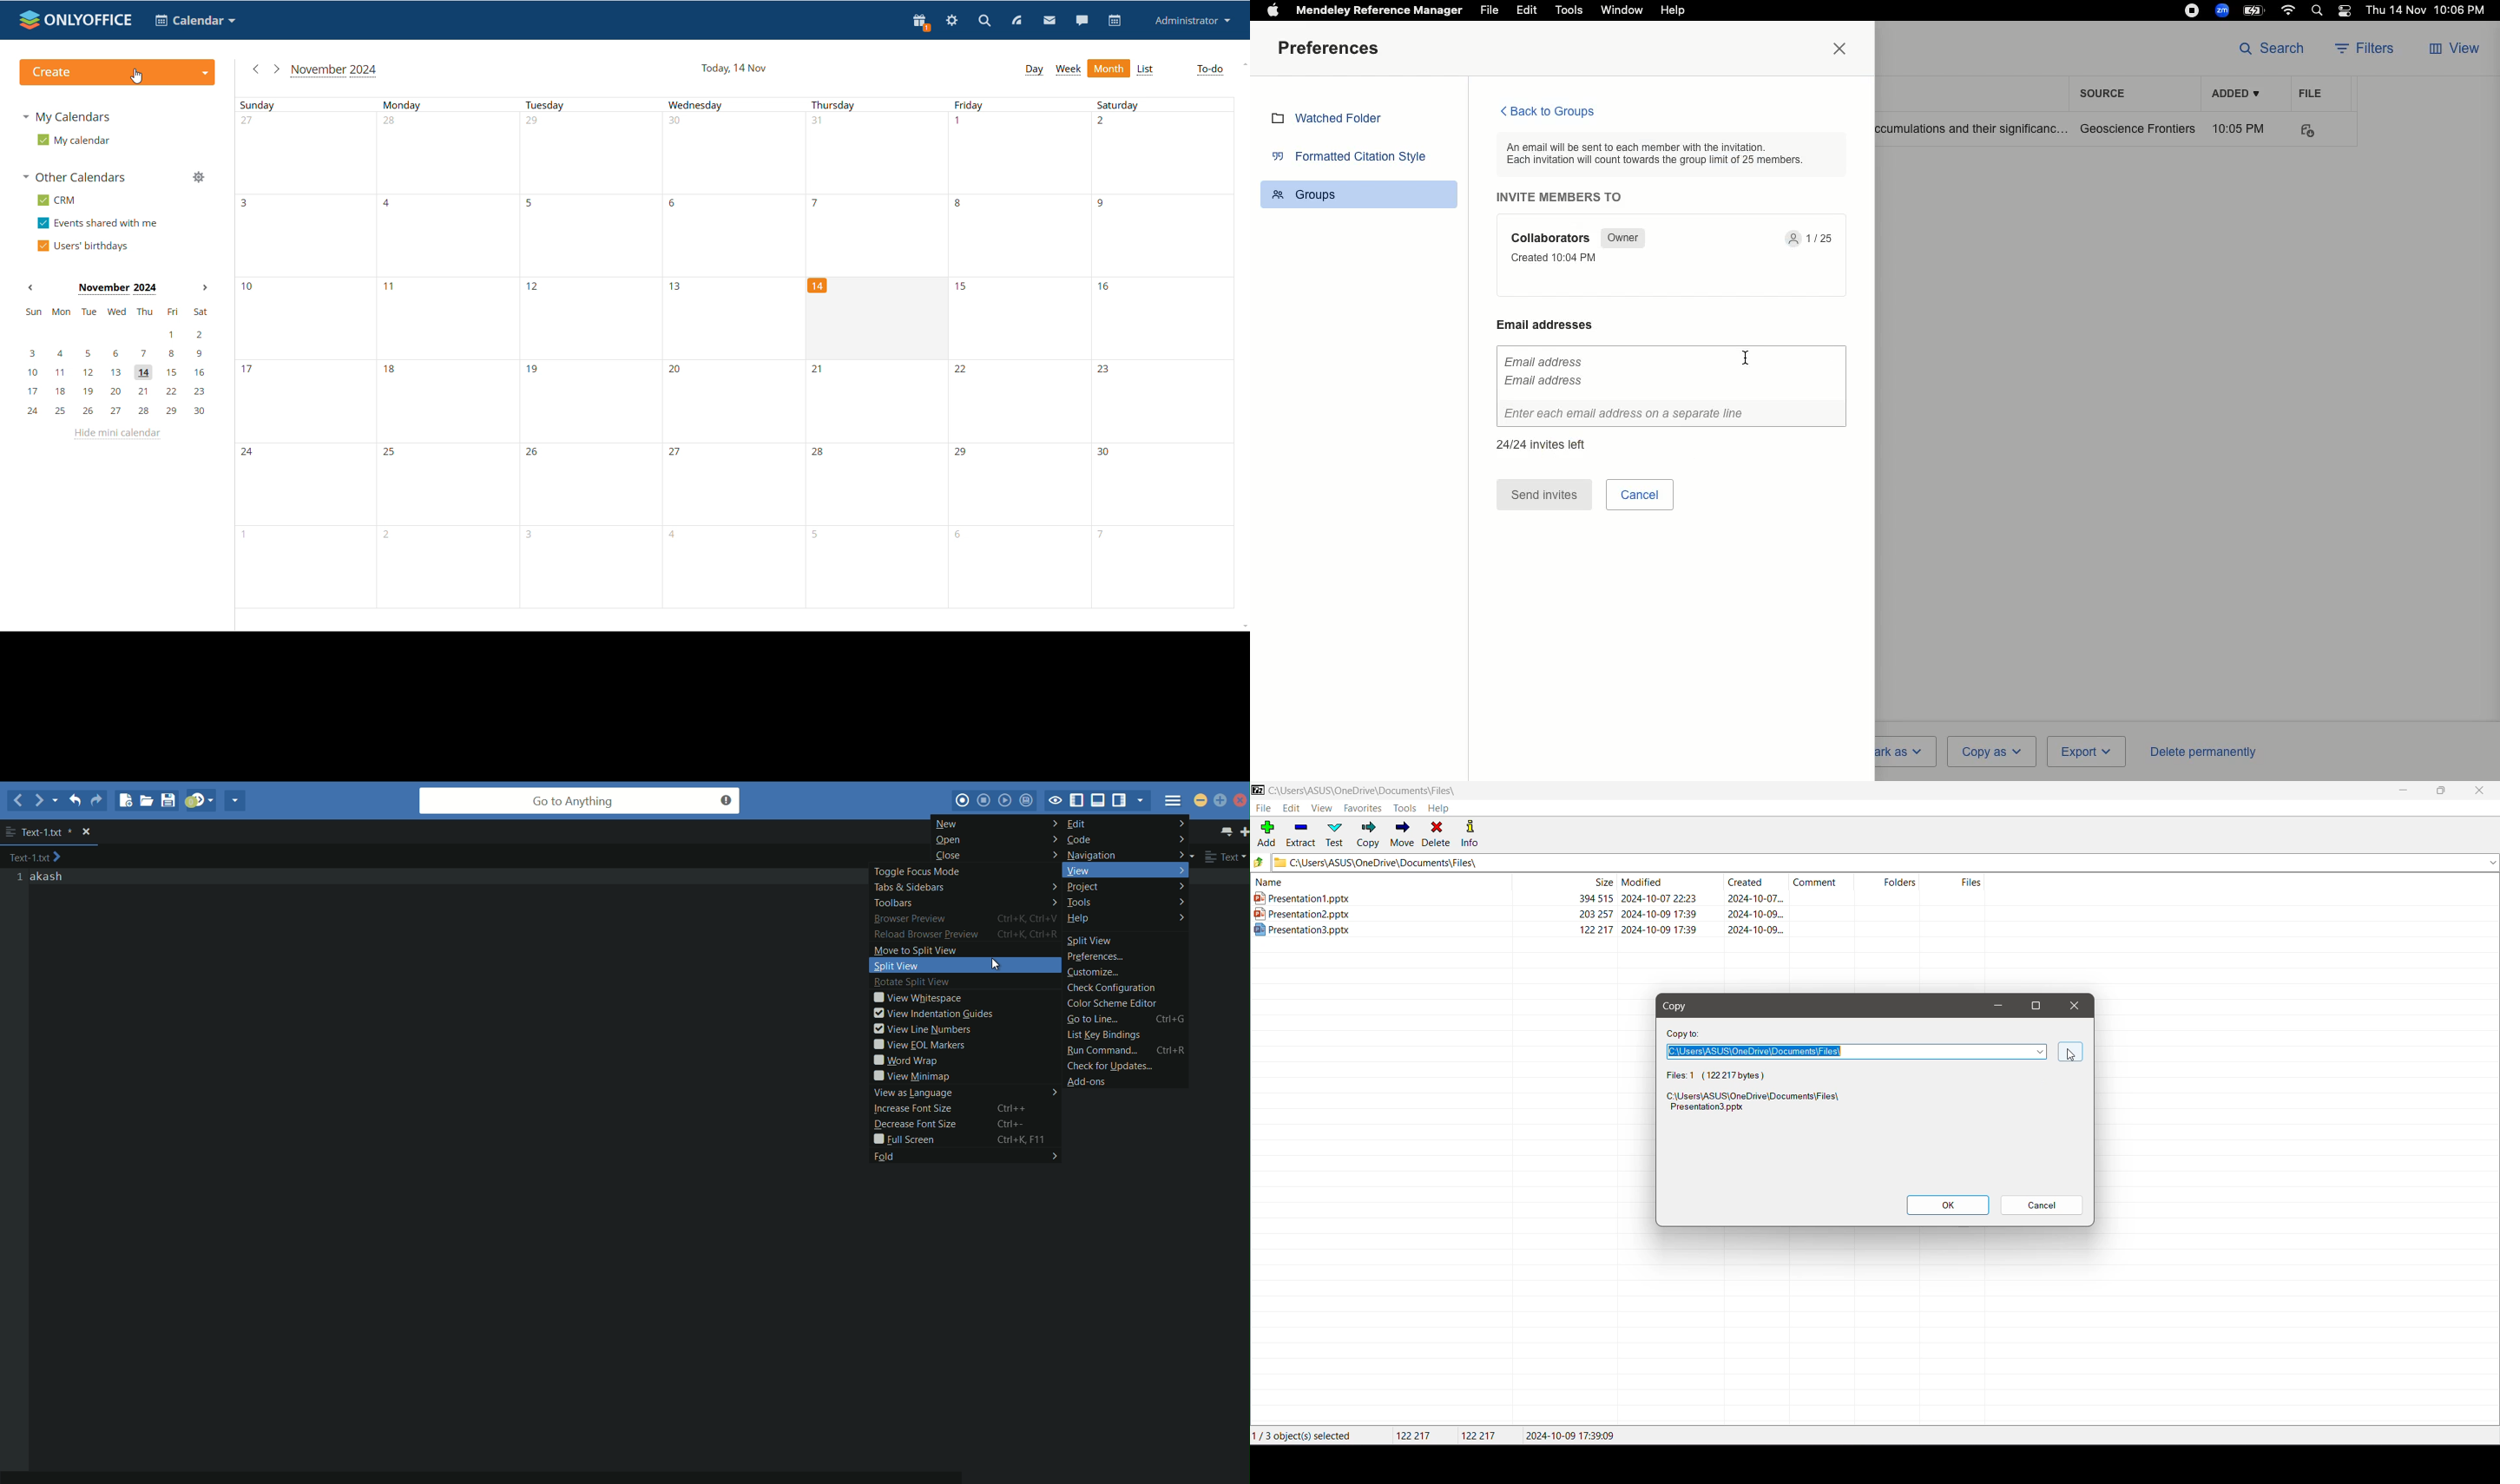  What do you see at coordinates (1564, 197) in the screenshot?
I see `Invite members to` at bounding box center [1564, 197].